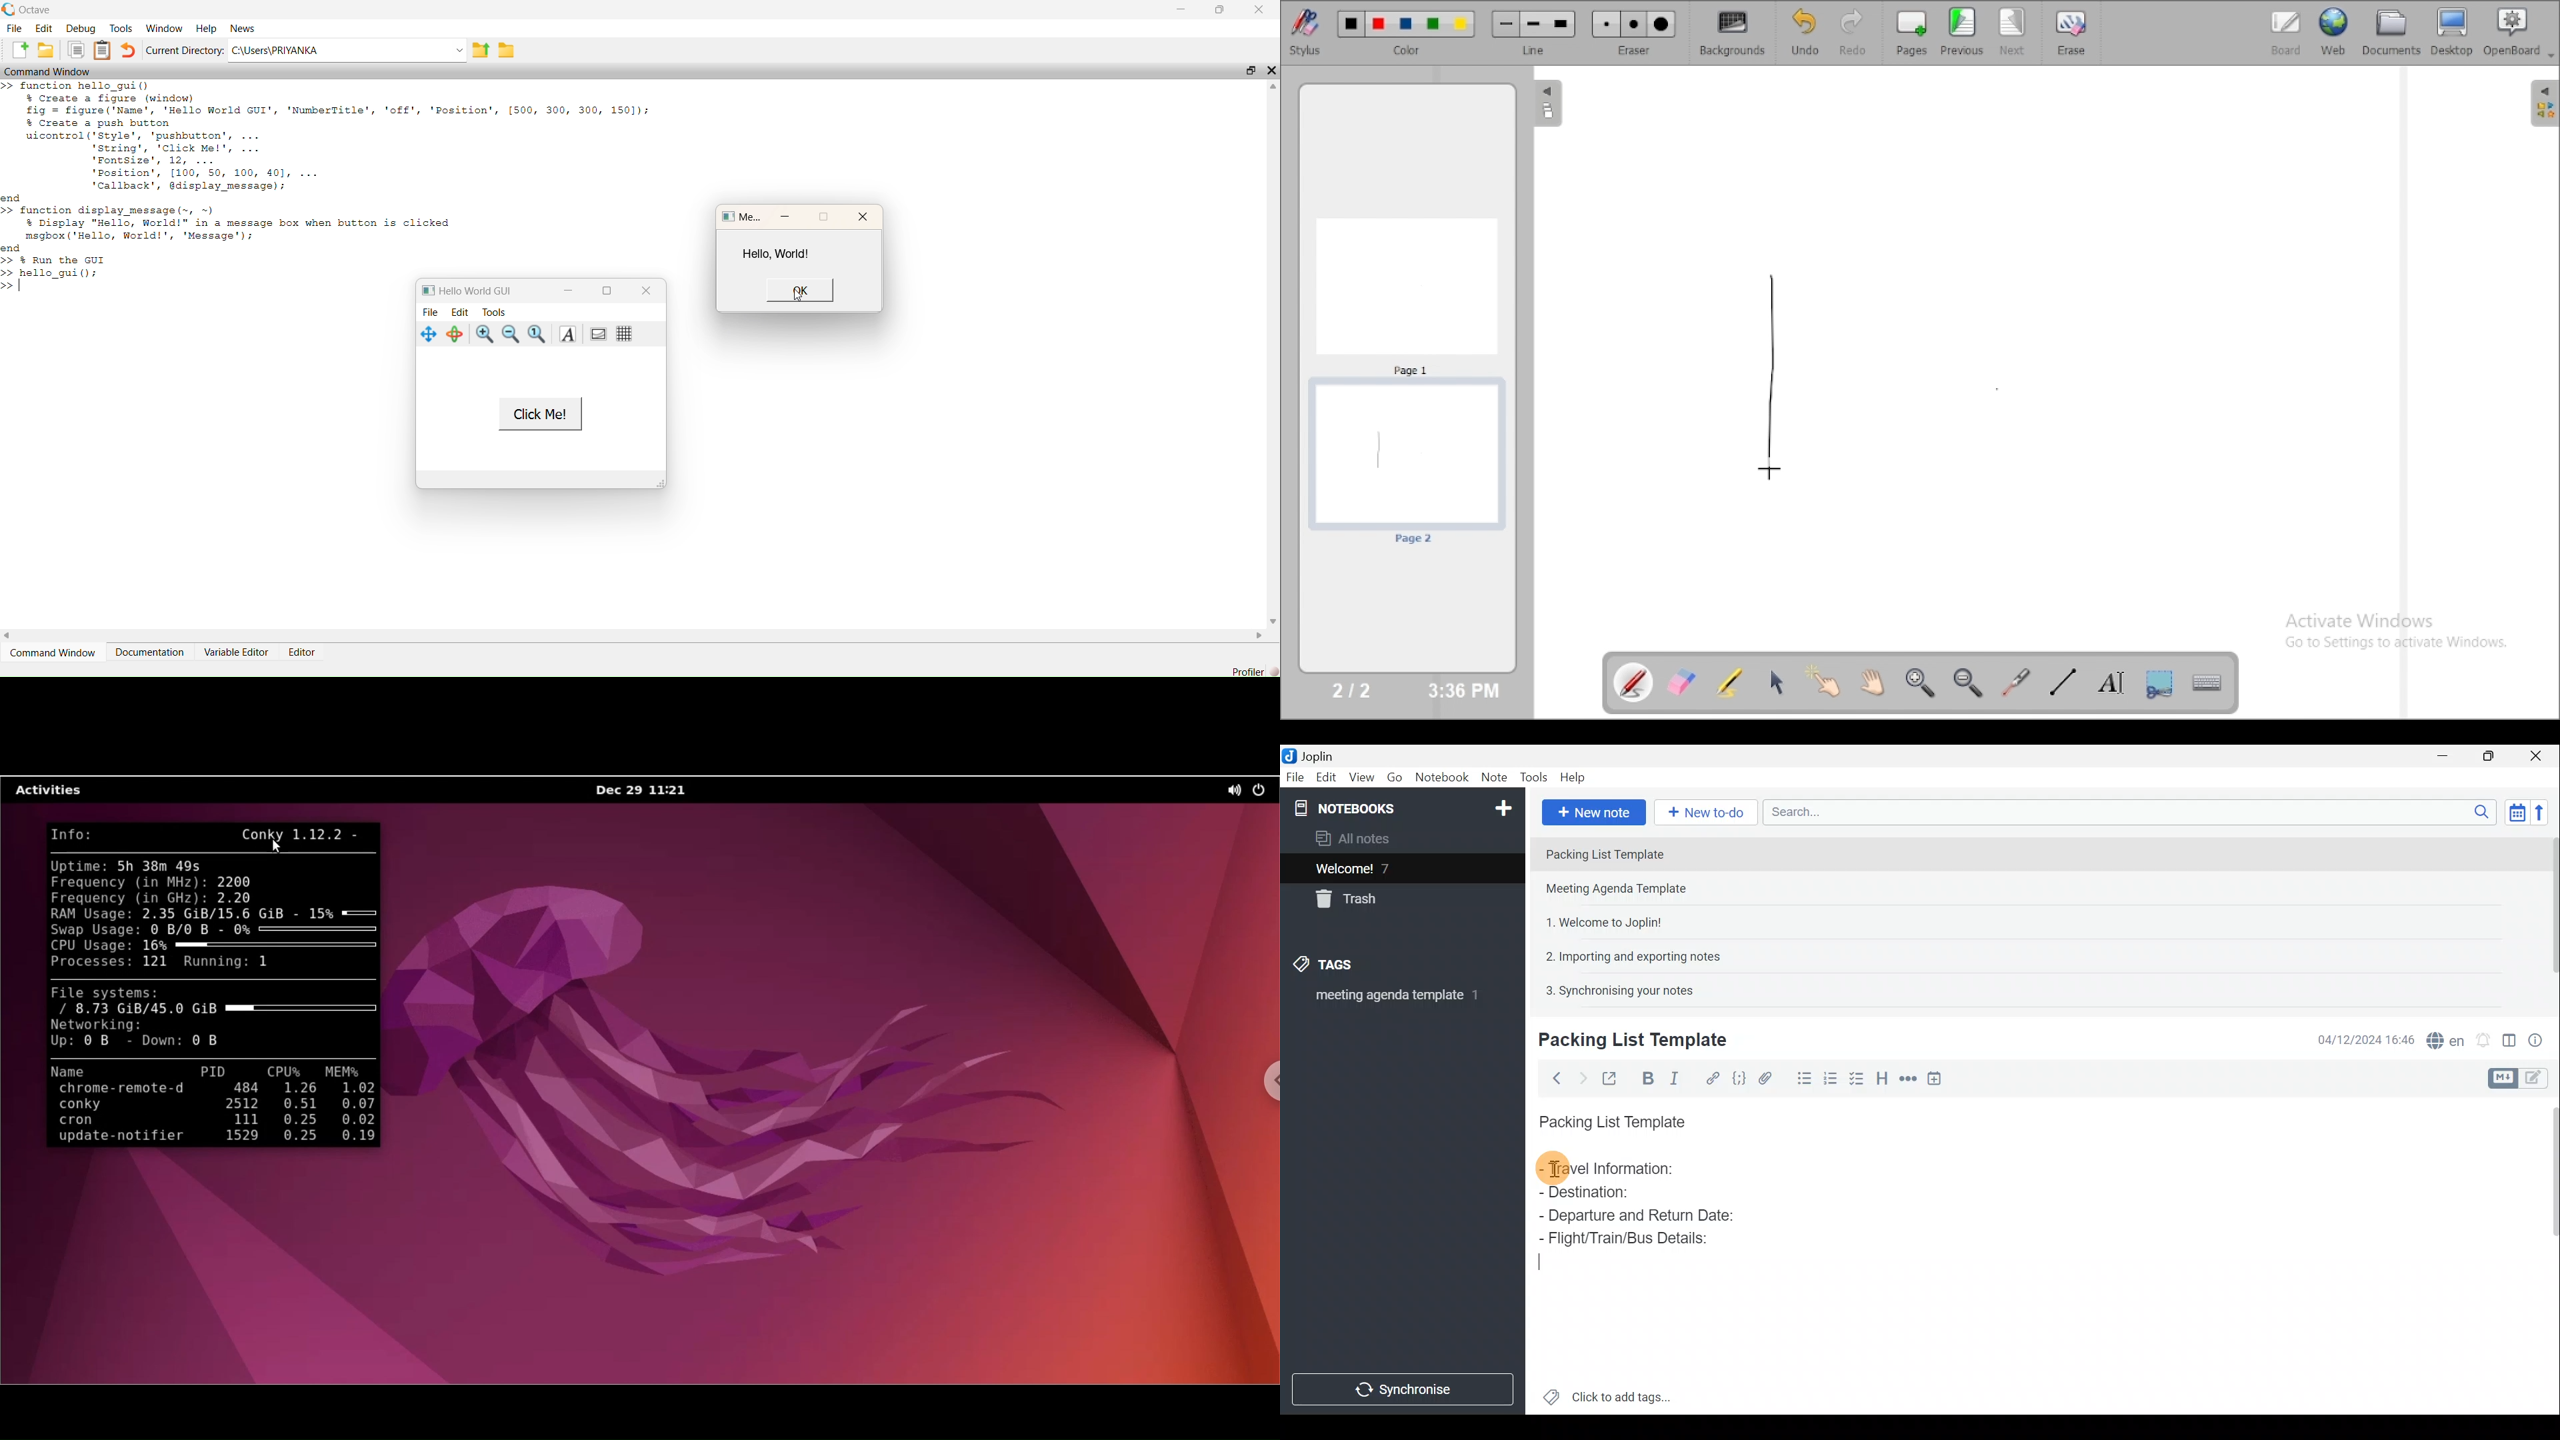  I want to click on Click to add tags, so click(1607, 1393).